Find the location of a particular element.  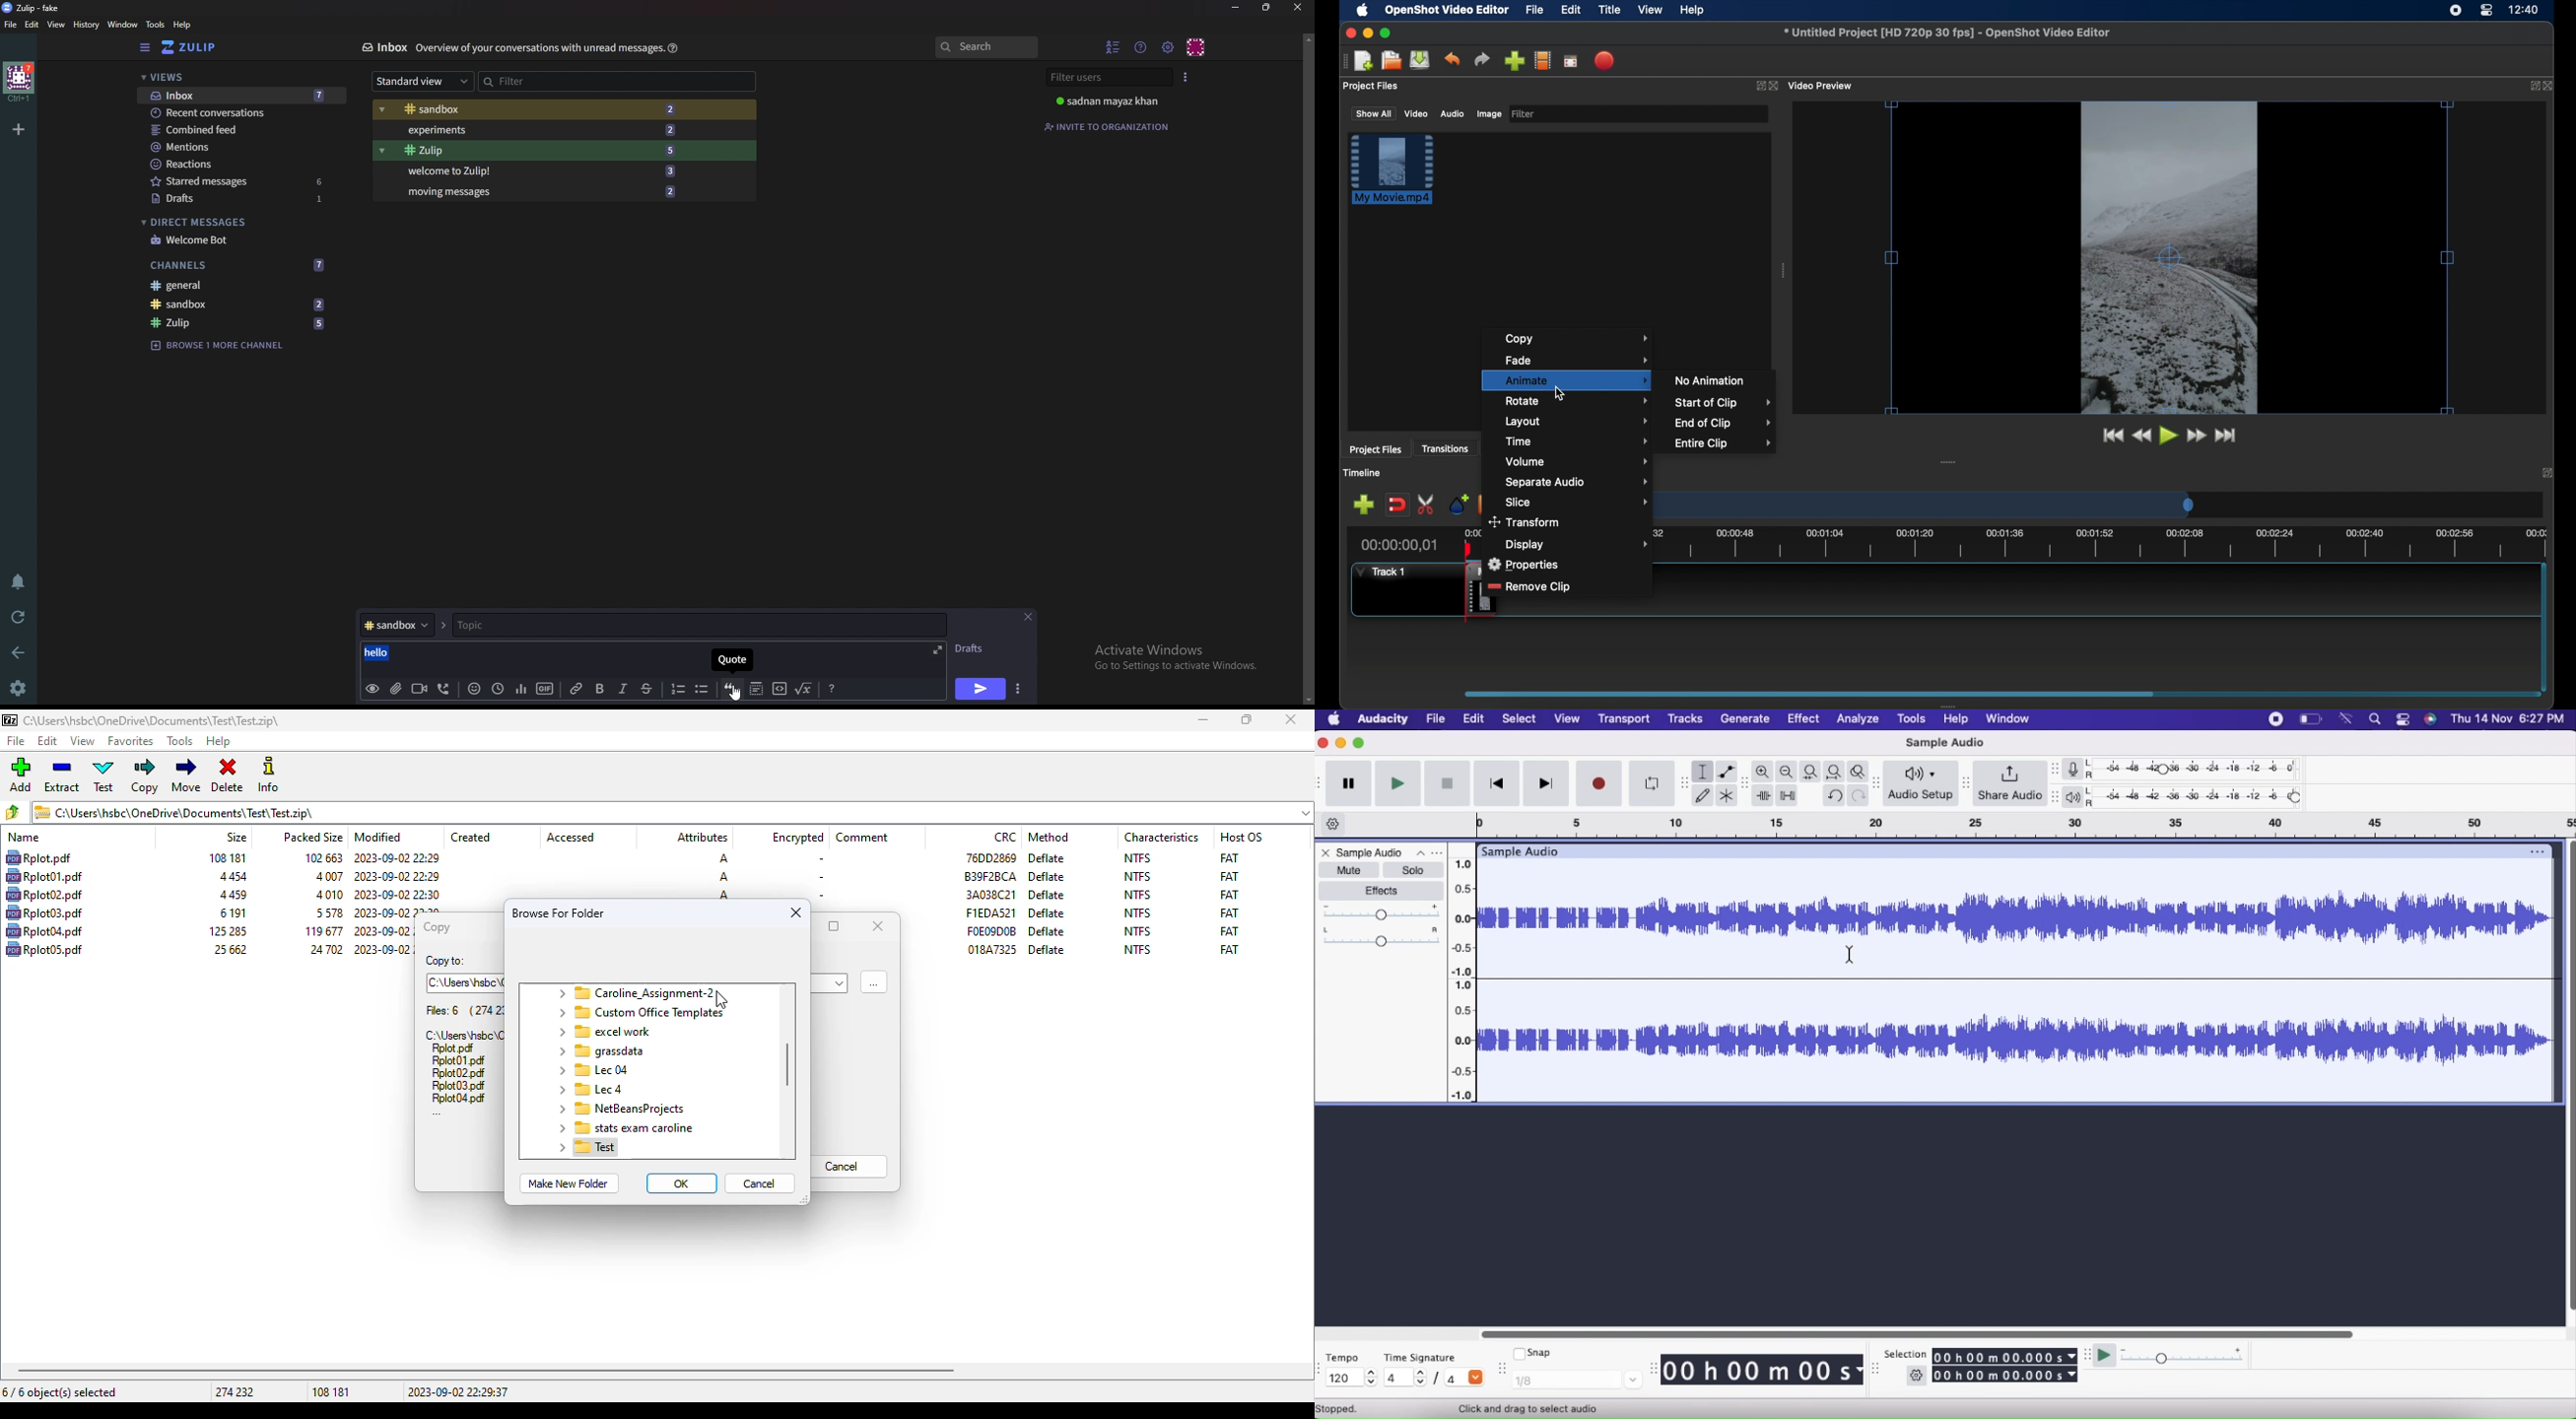

deflate is located at coordinates (1047, 894).